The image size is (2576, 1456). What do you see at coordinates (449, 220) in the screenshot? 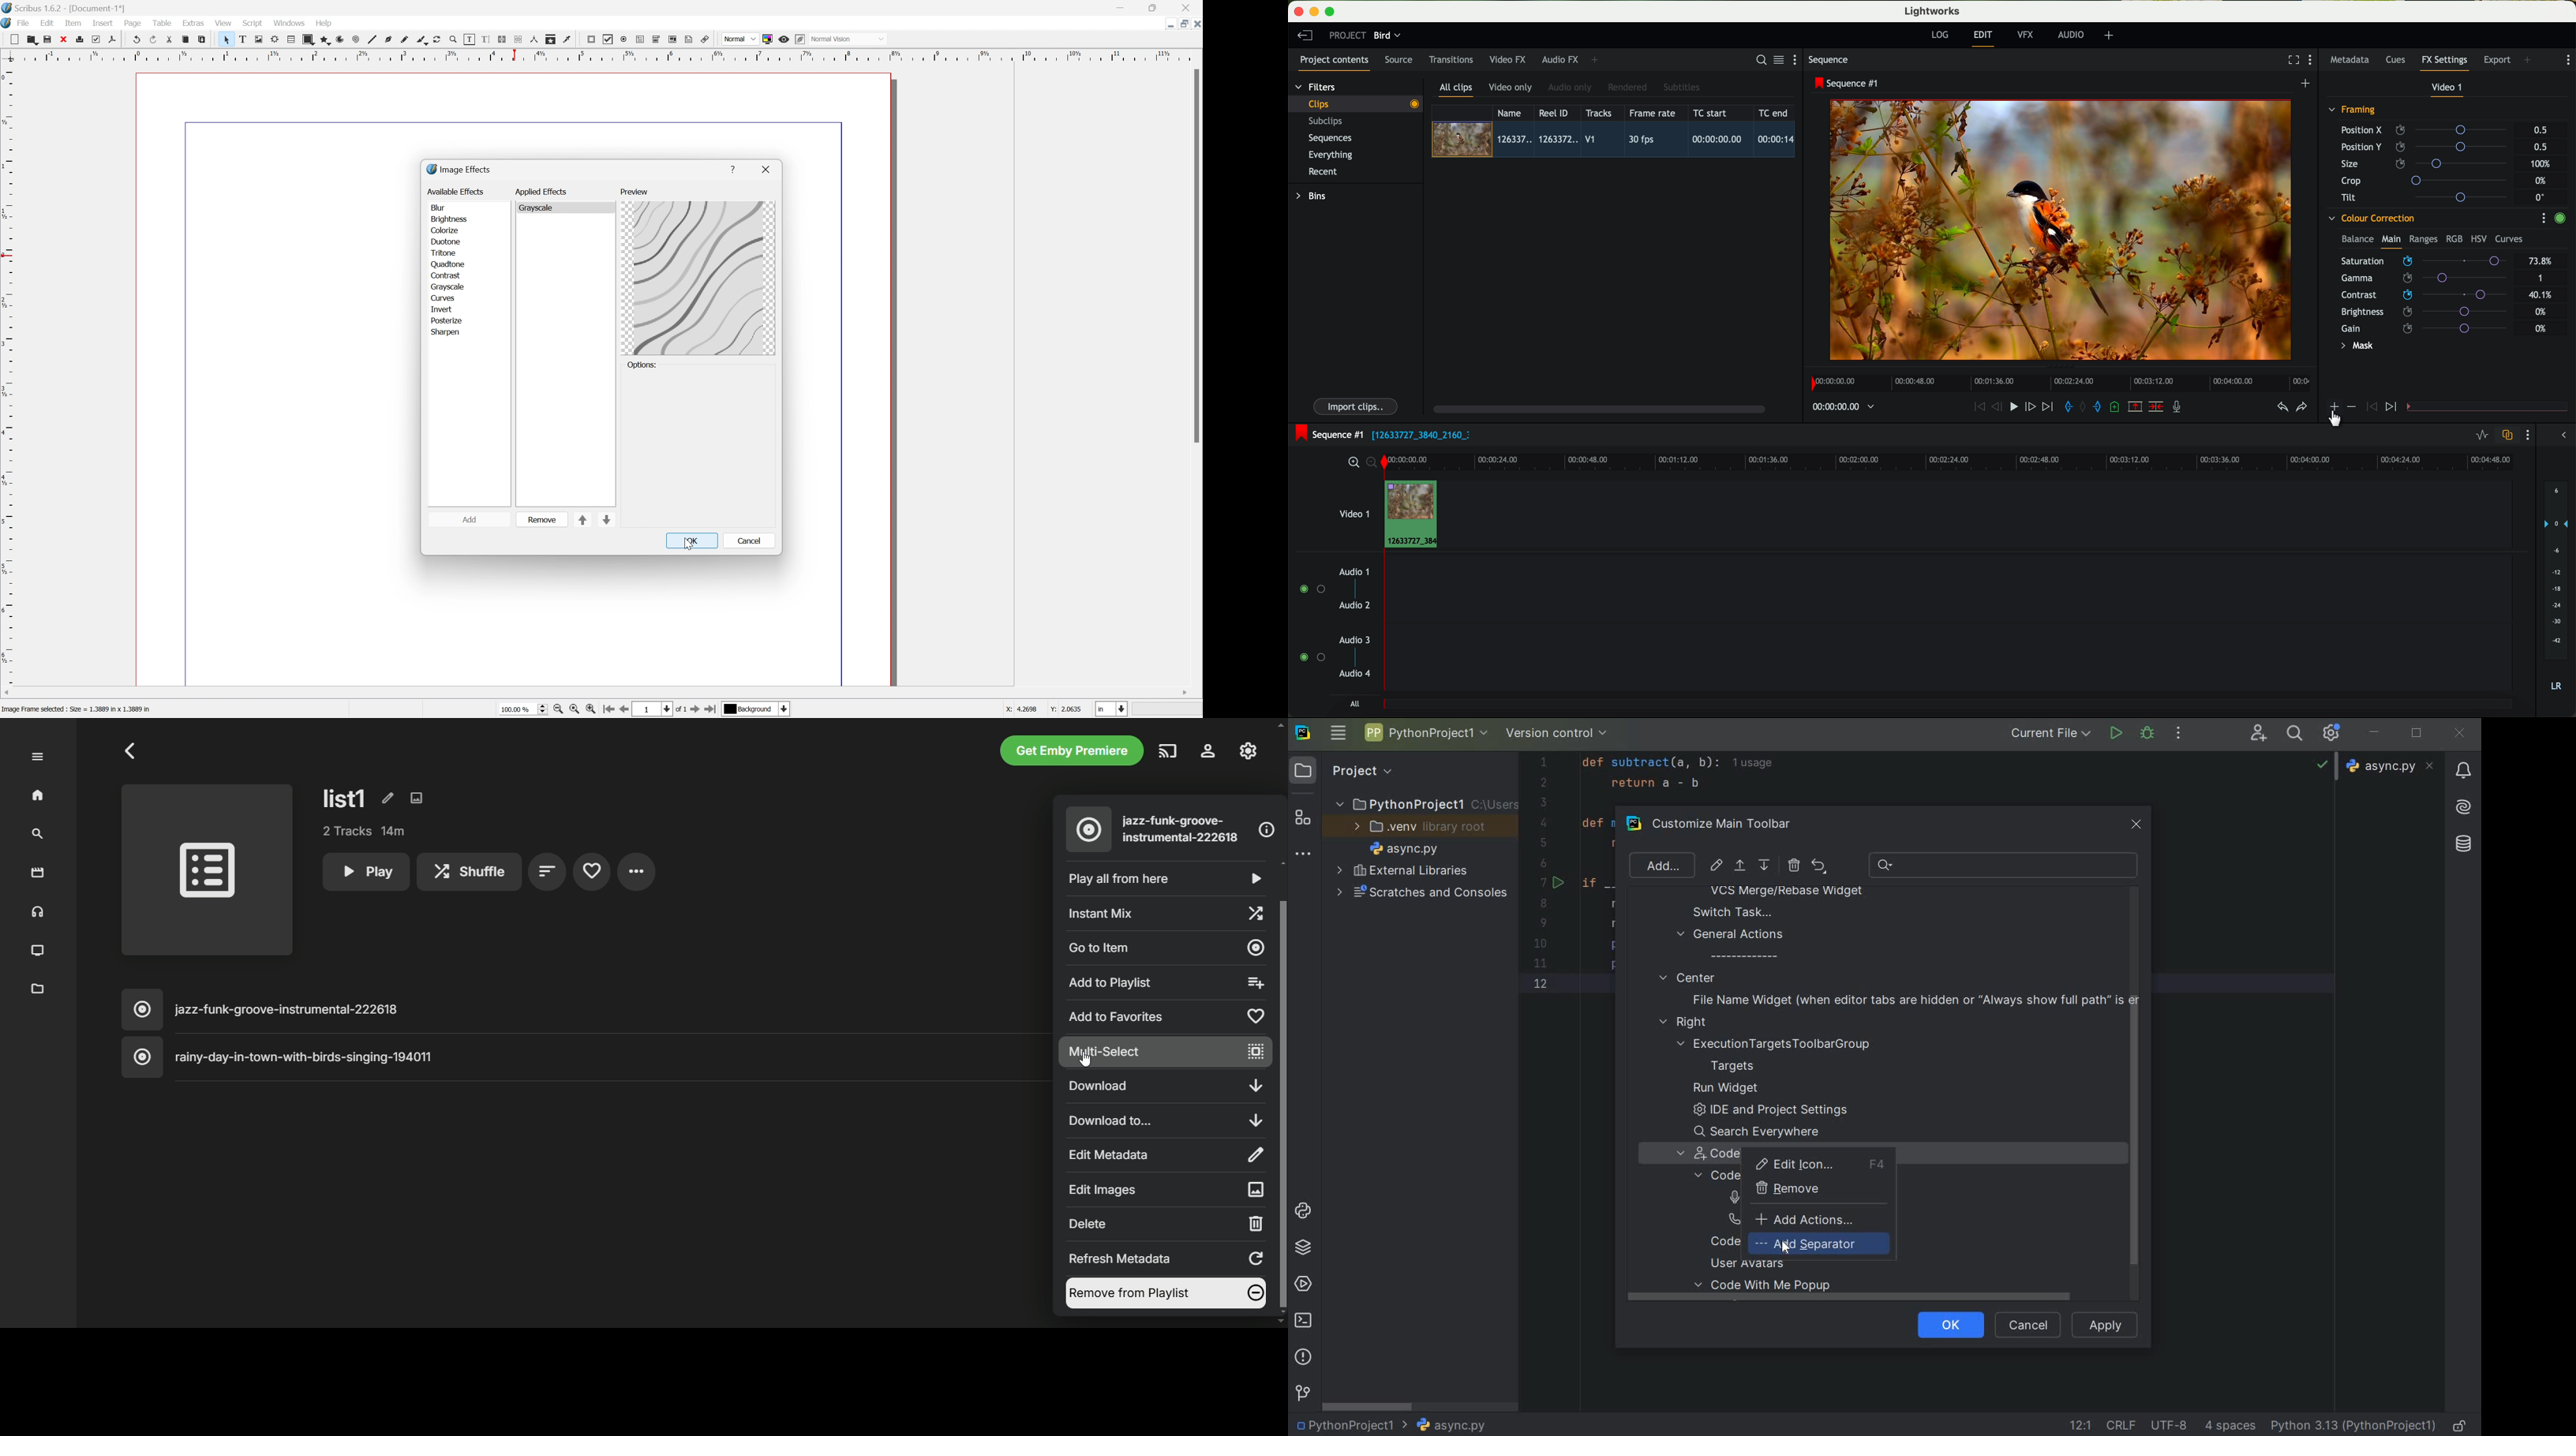
I see `brightness` at bounding box center [449, 220].